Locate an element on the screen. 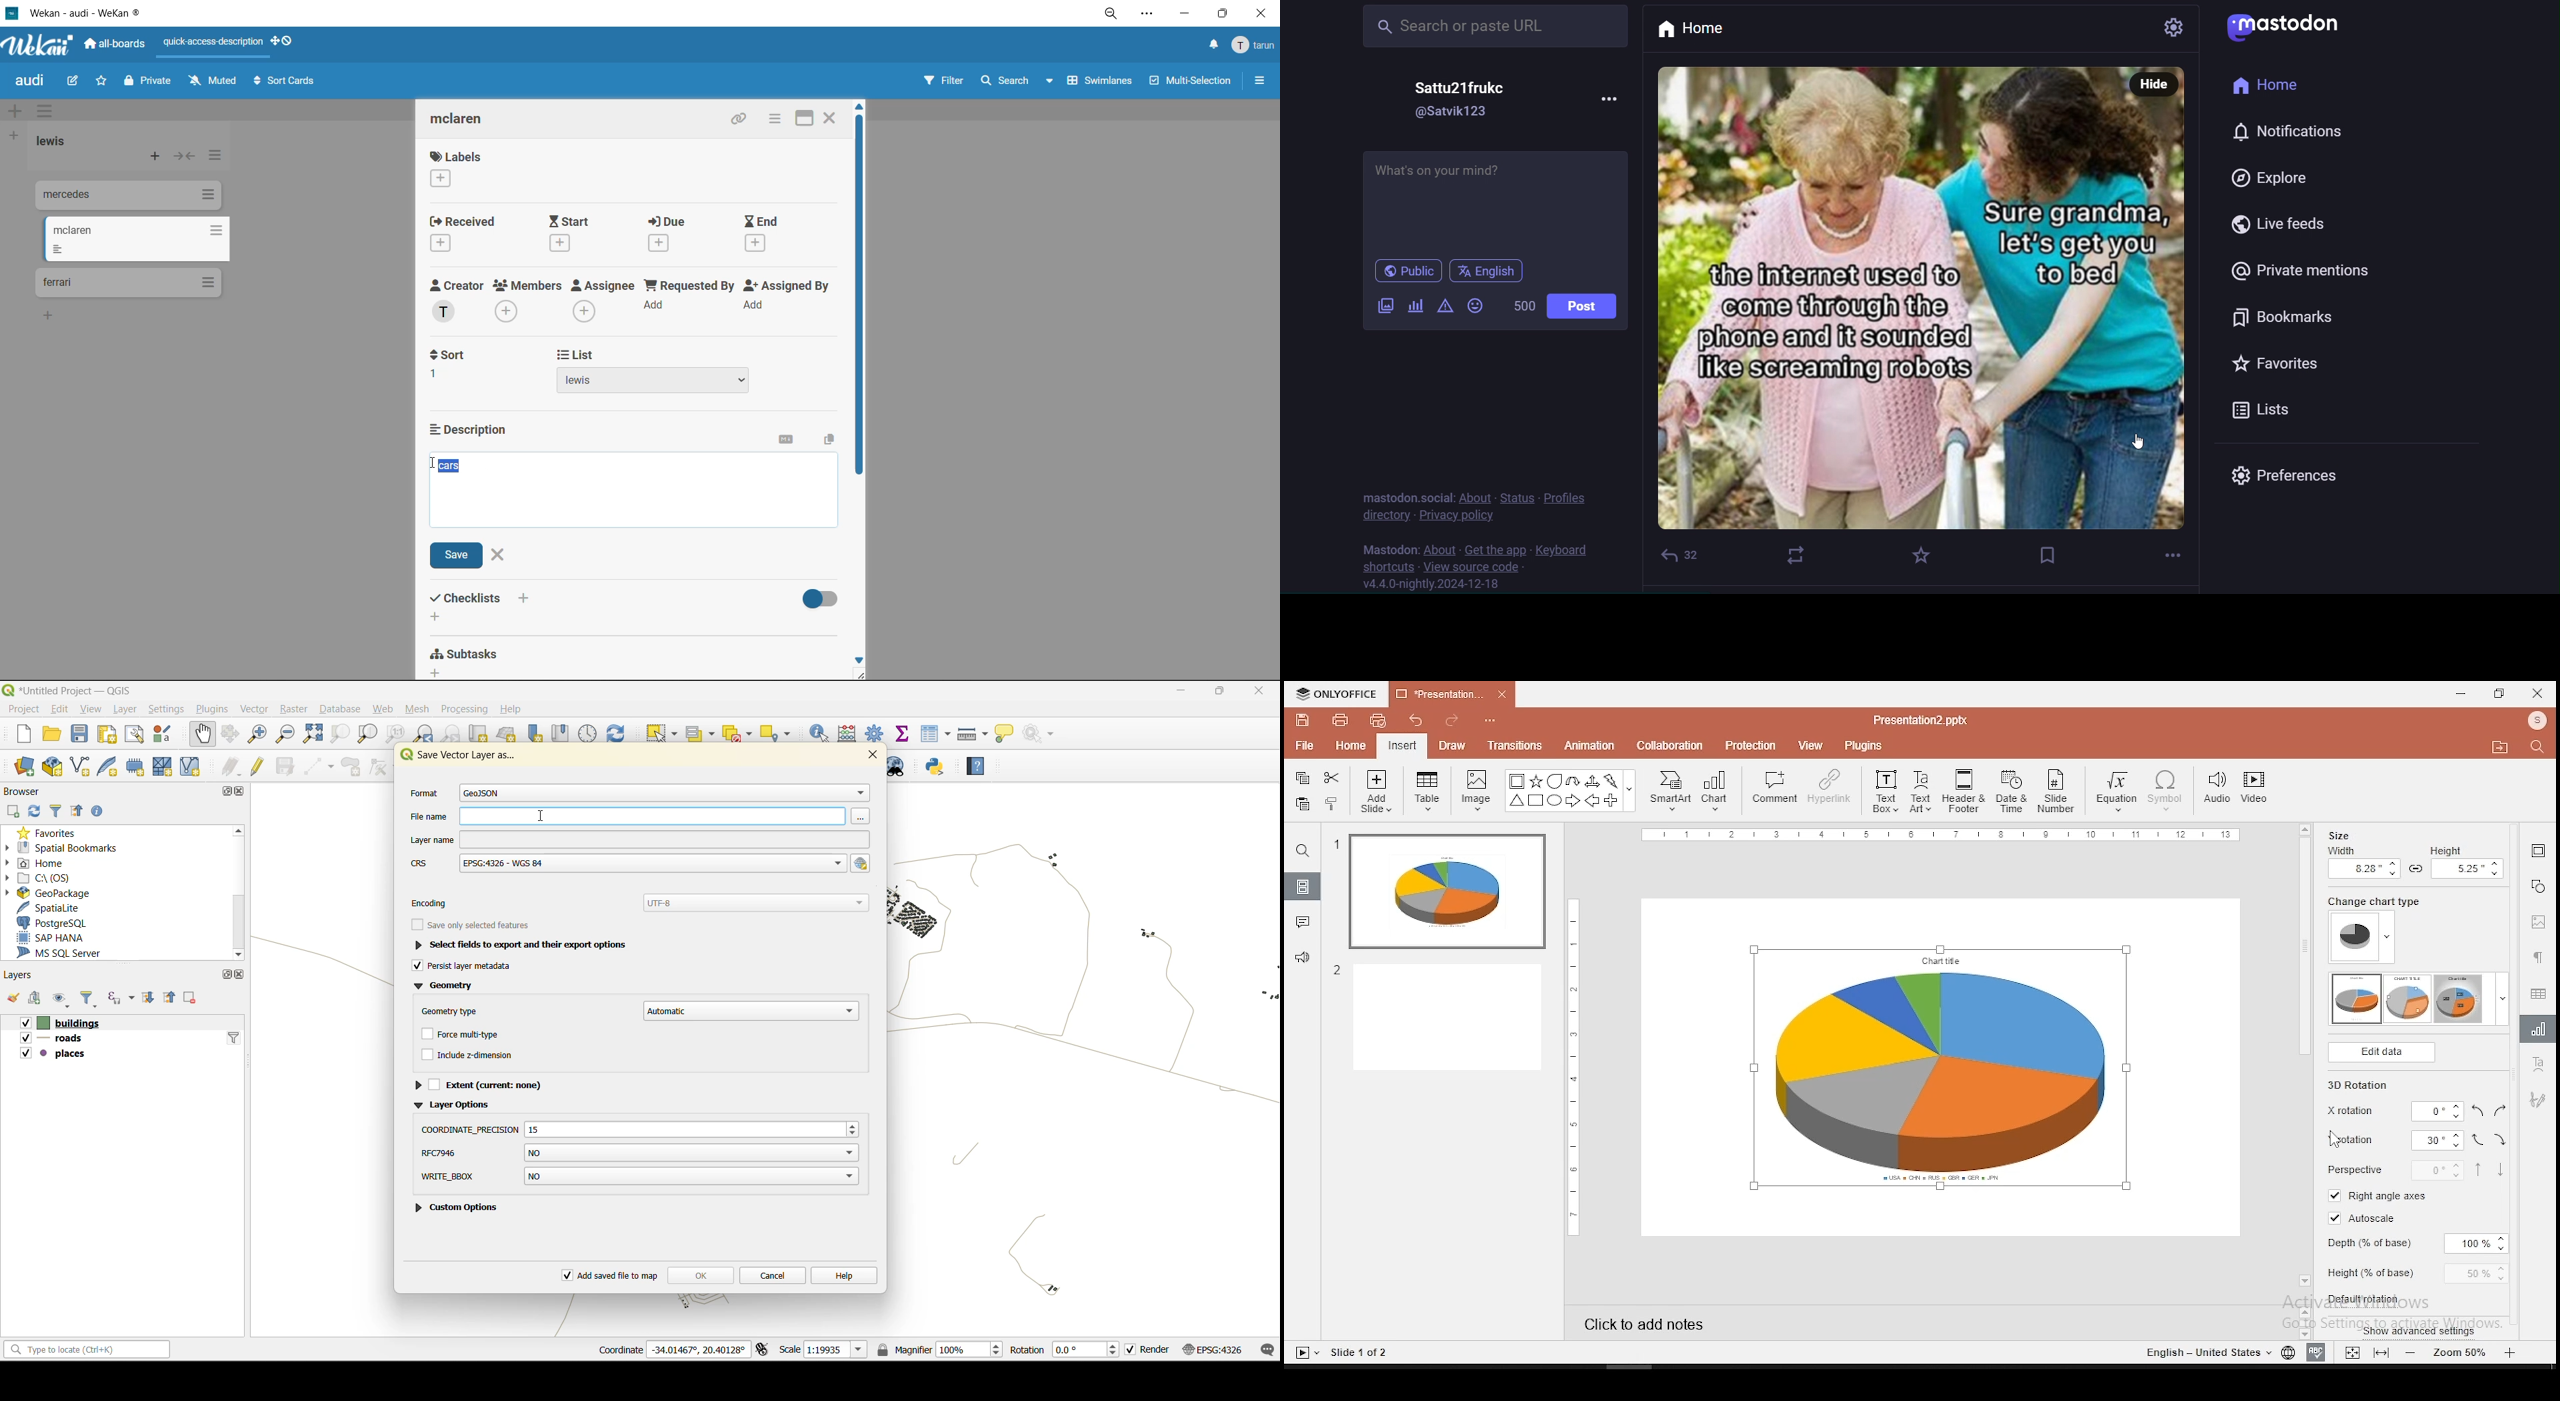 This screenshot has height=1428, width=2576. database is located at coordinates (343, 708).